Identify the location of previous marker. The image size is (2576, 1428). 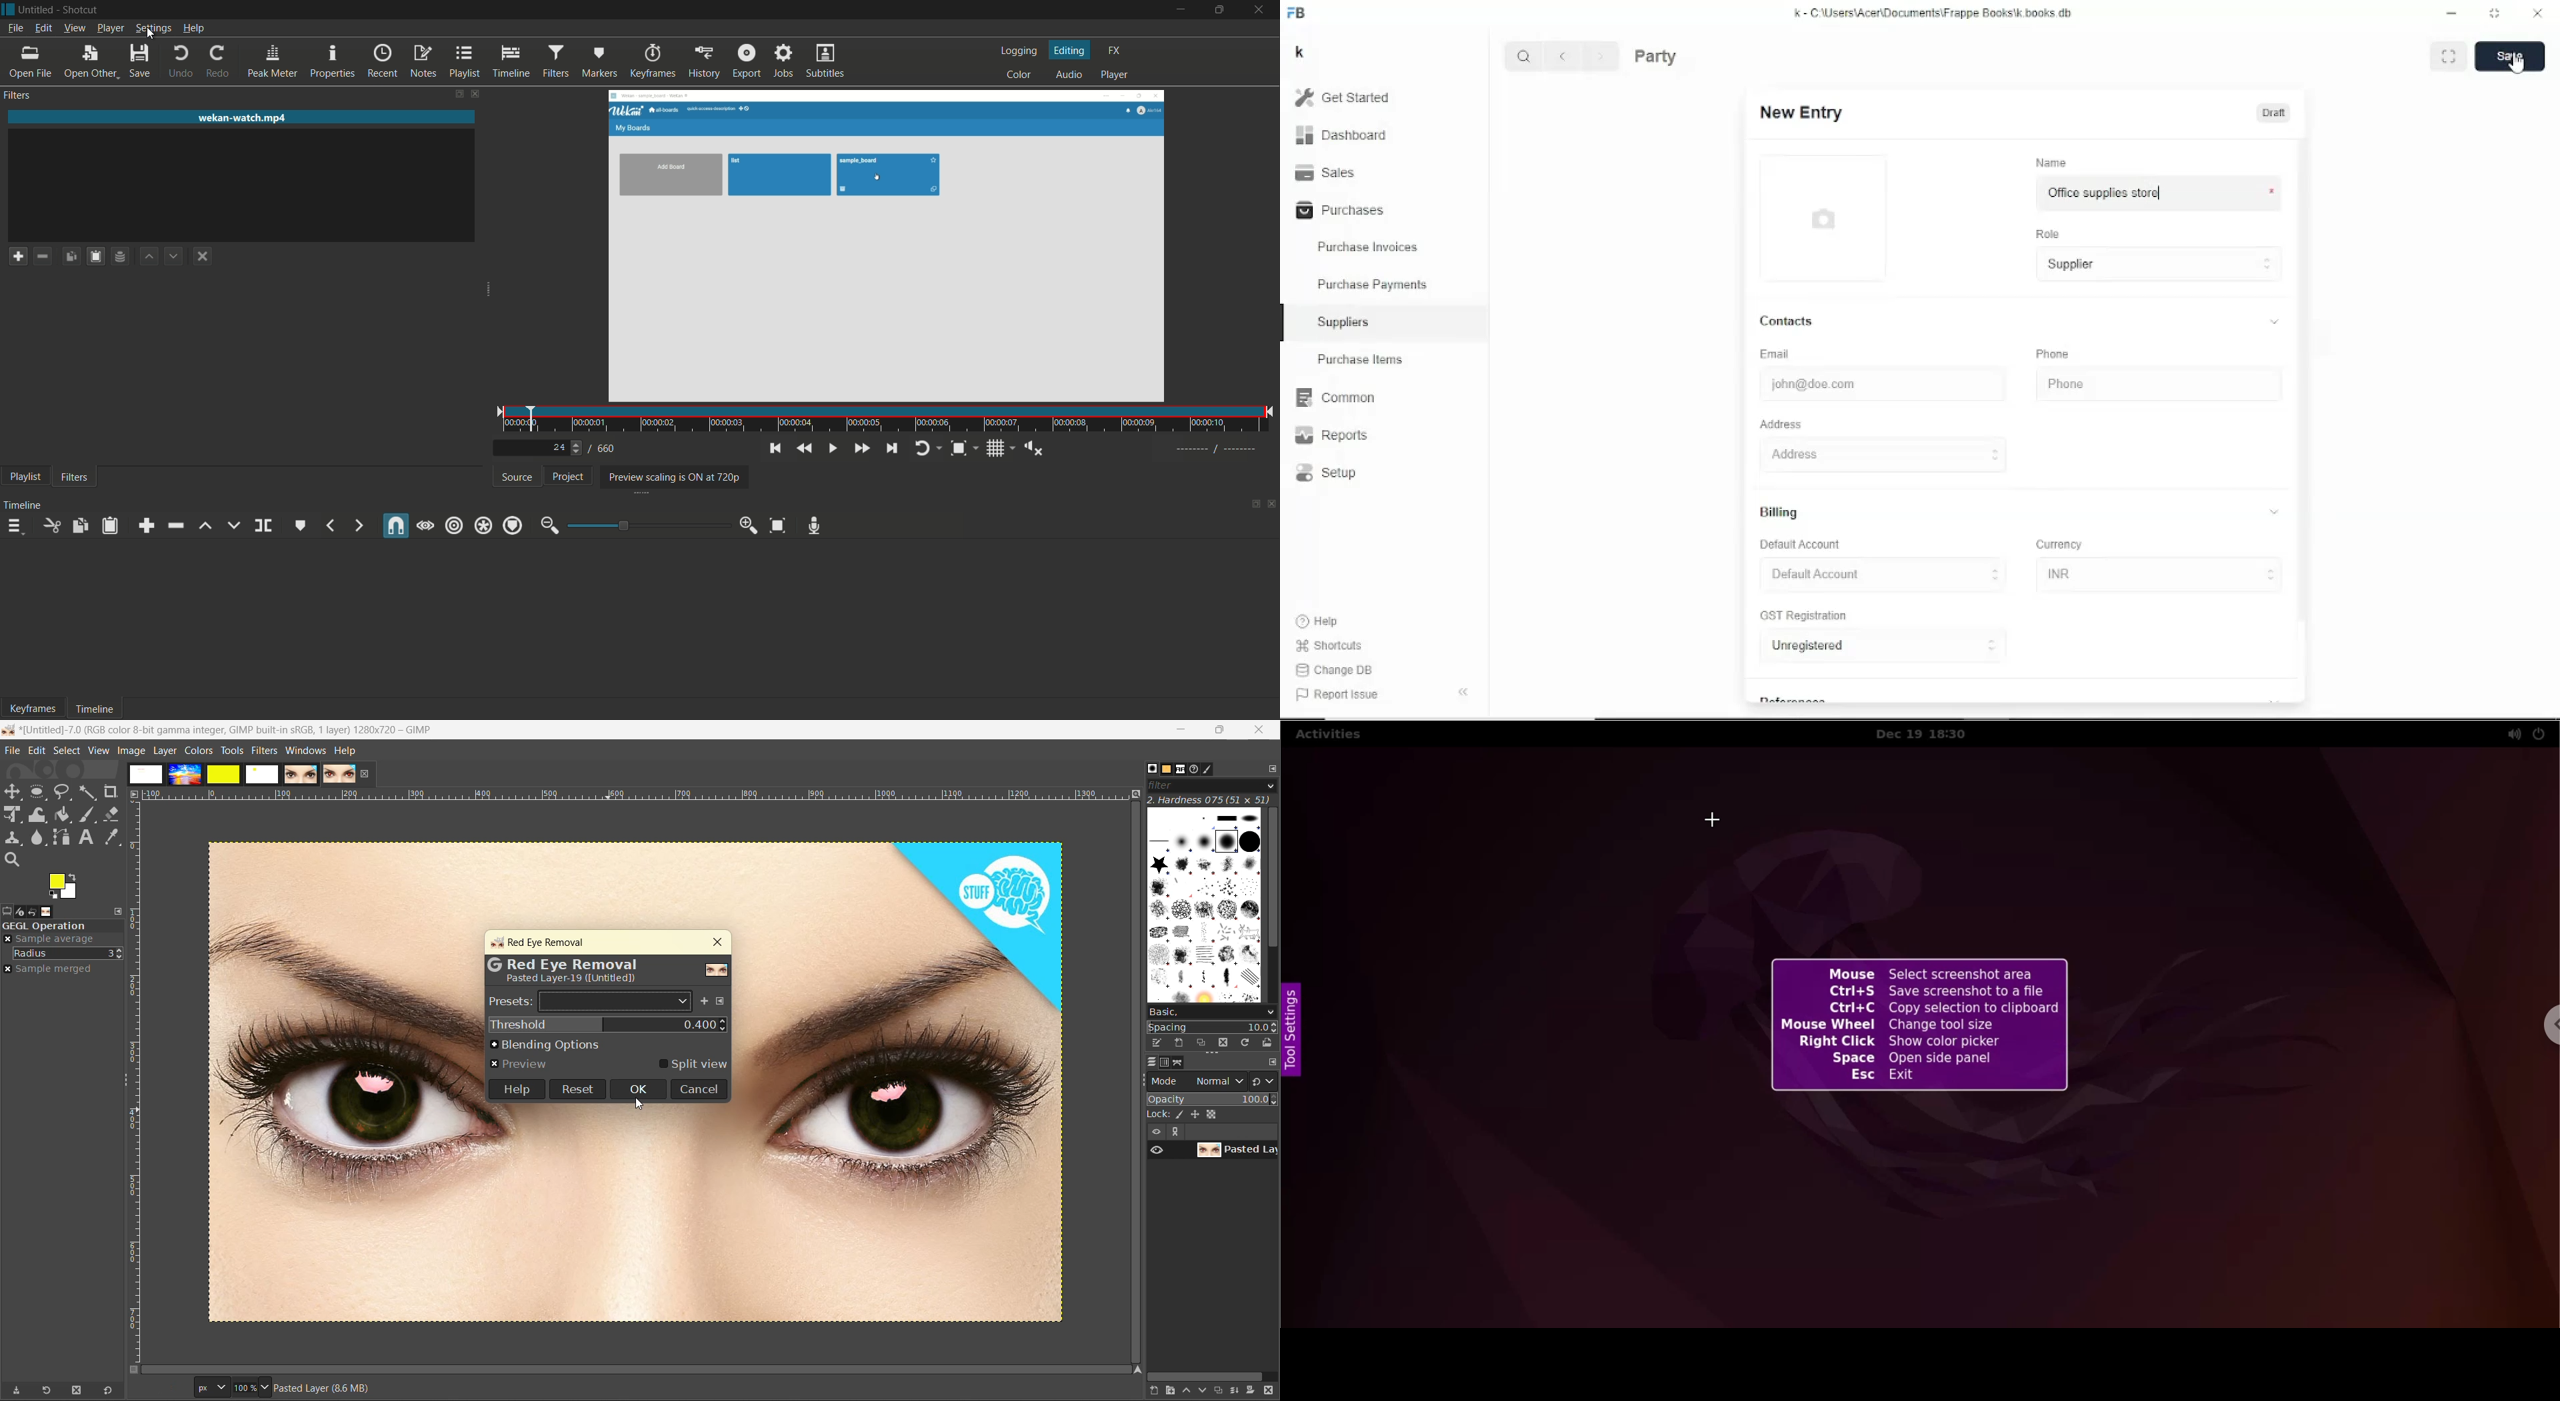
(329, 525).